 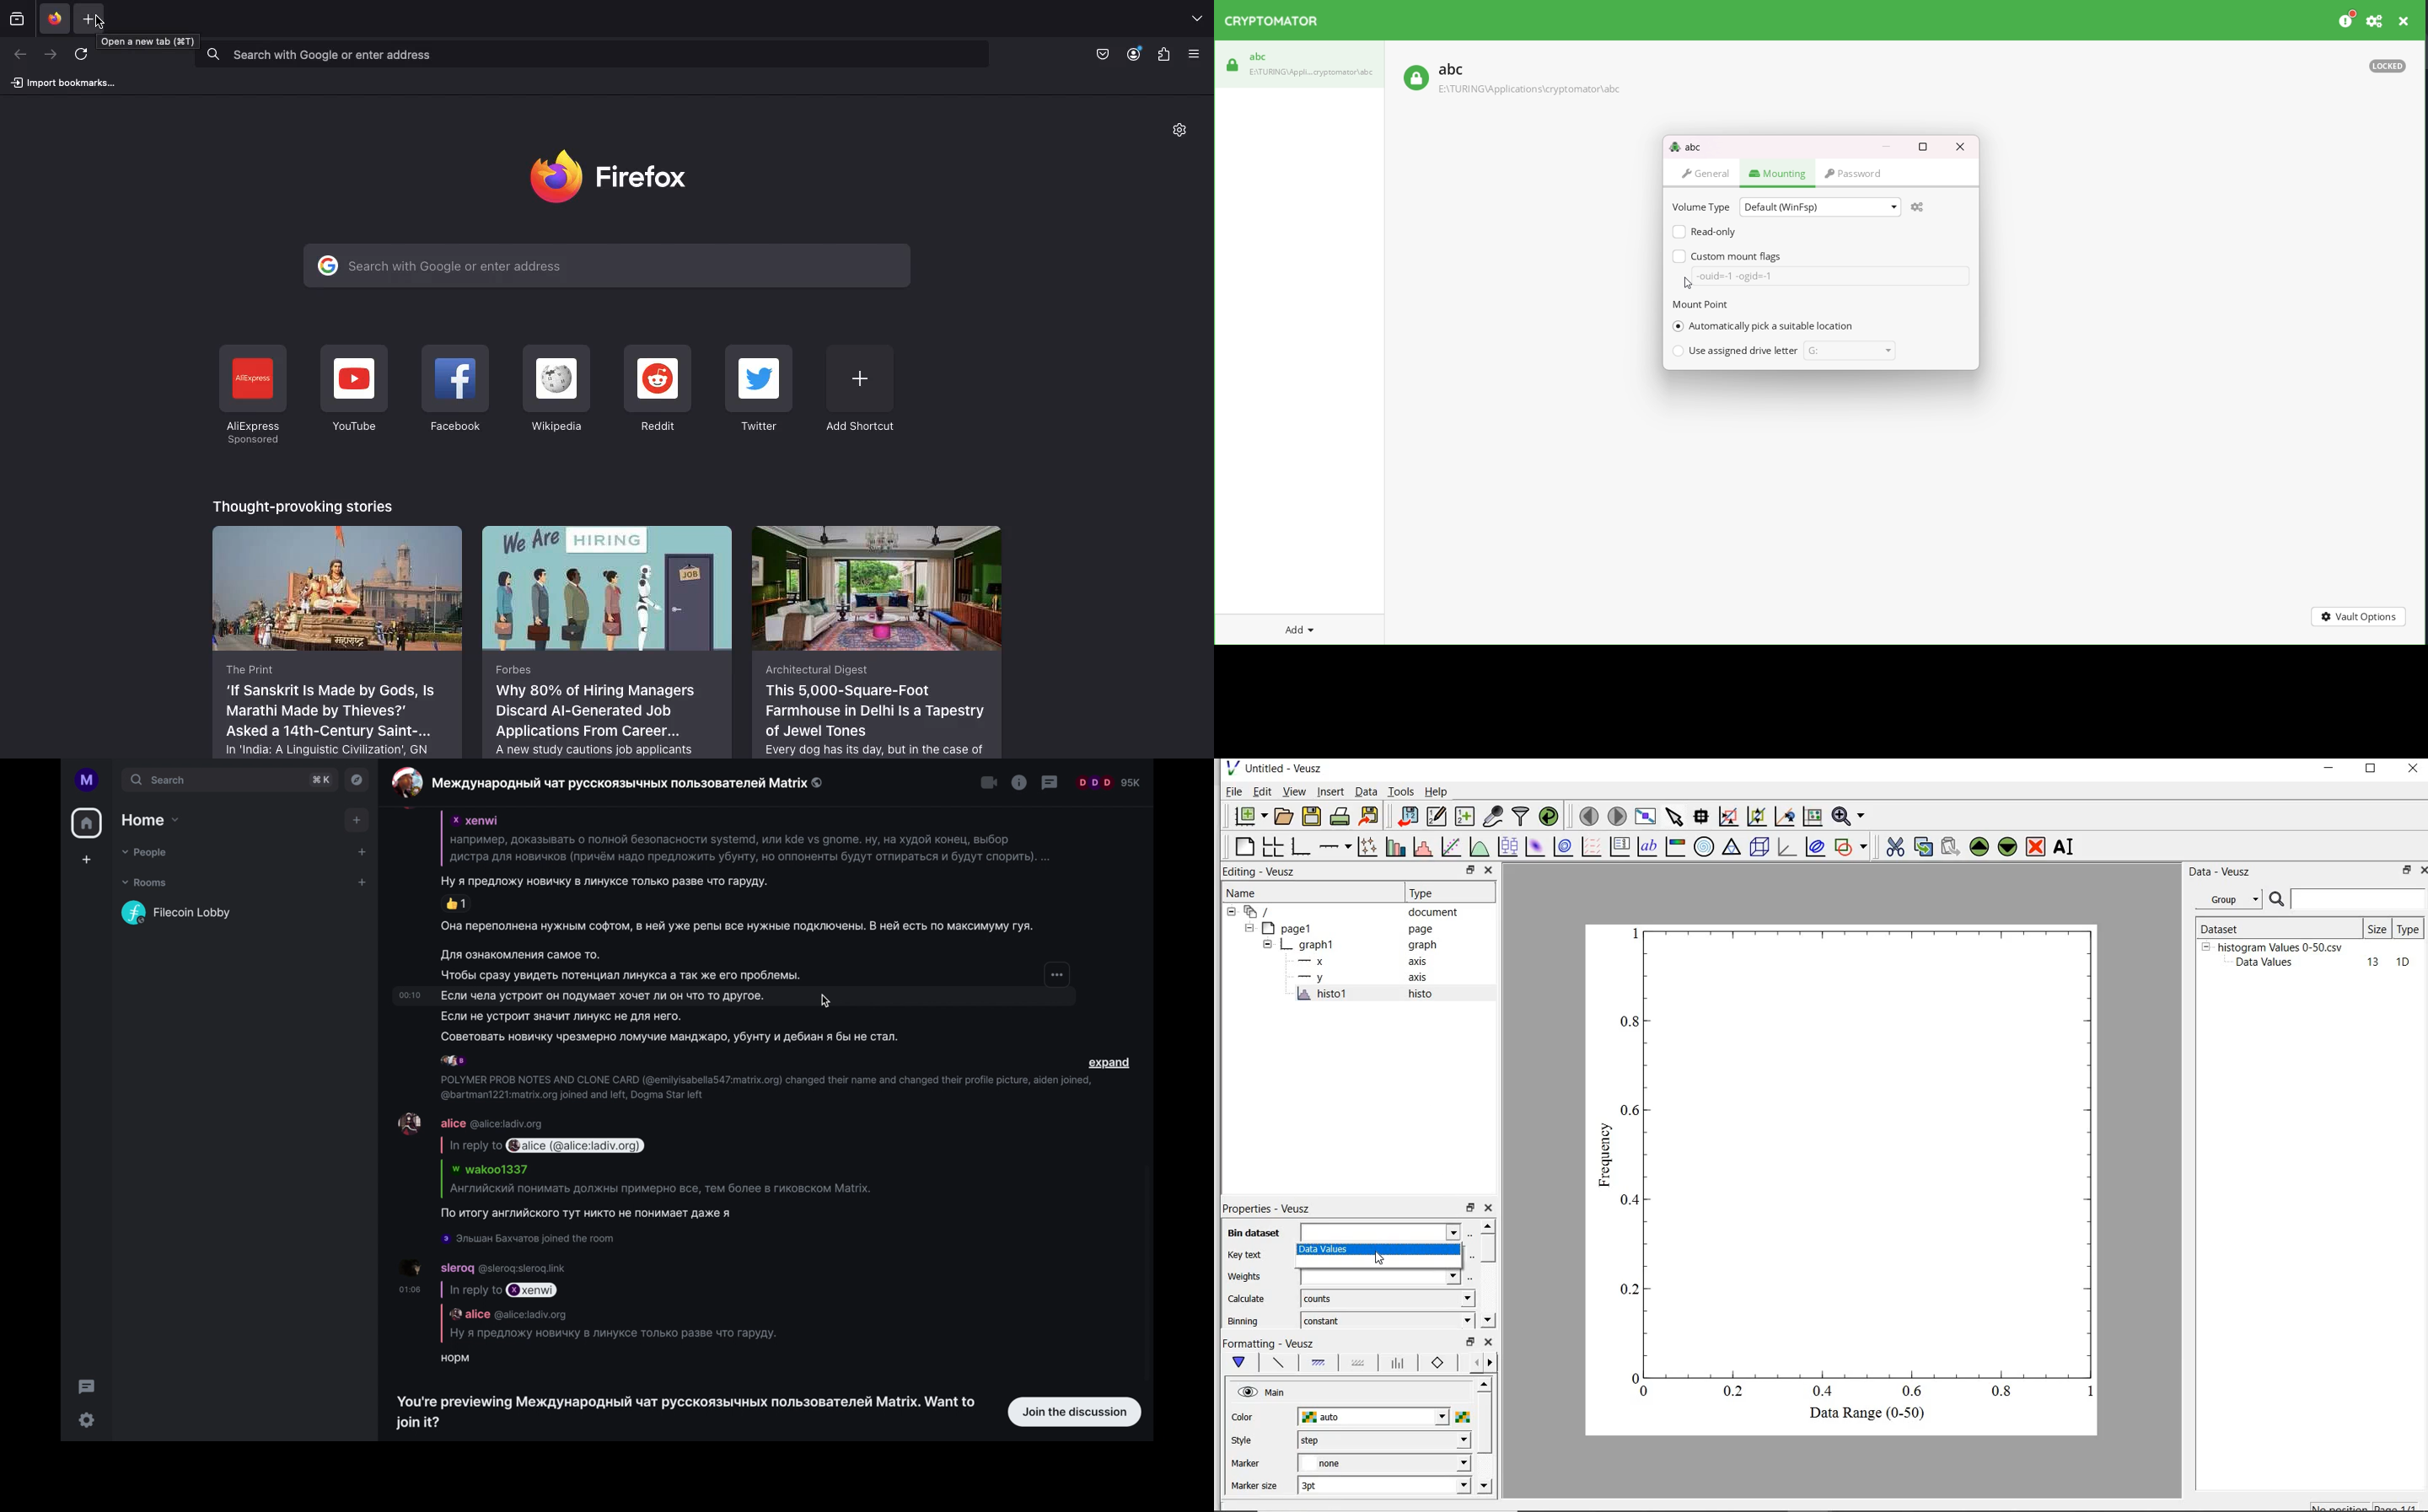 I want to click on Previous page, so click(x=21, y=55).